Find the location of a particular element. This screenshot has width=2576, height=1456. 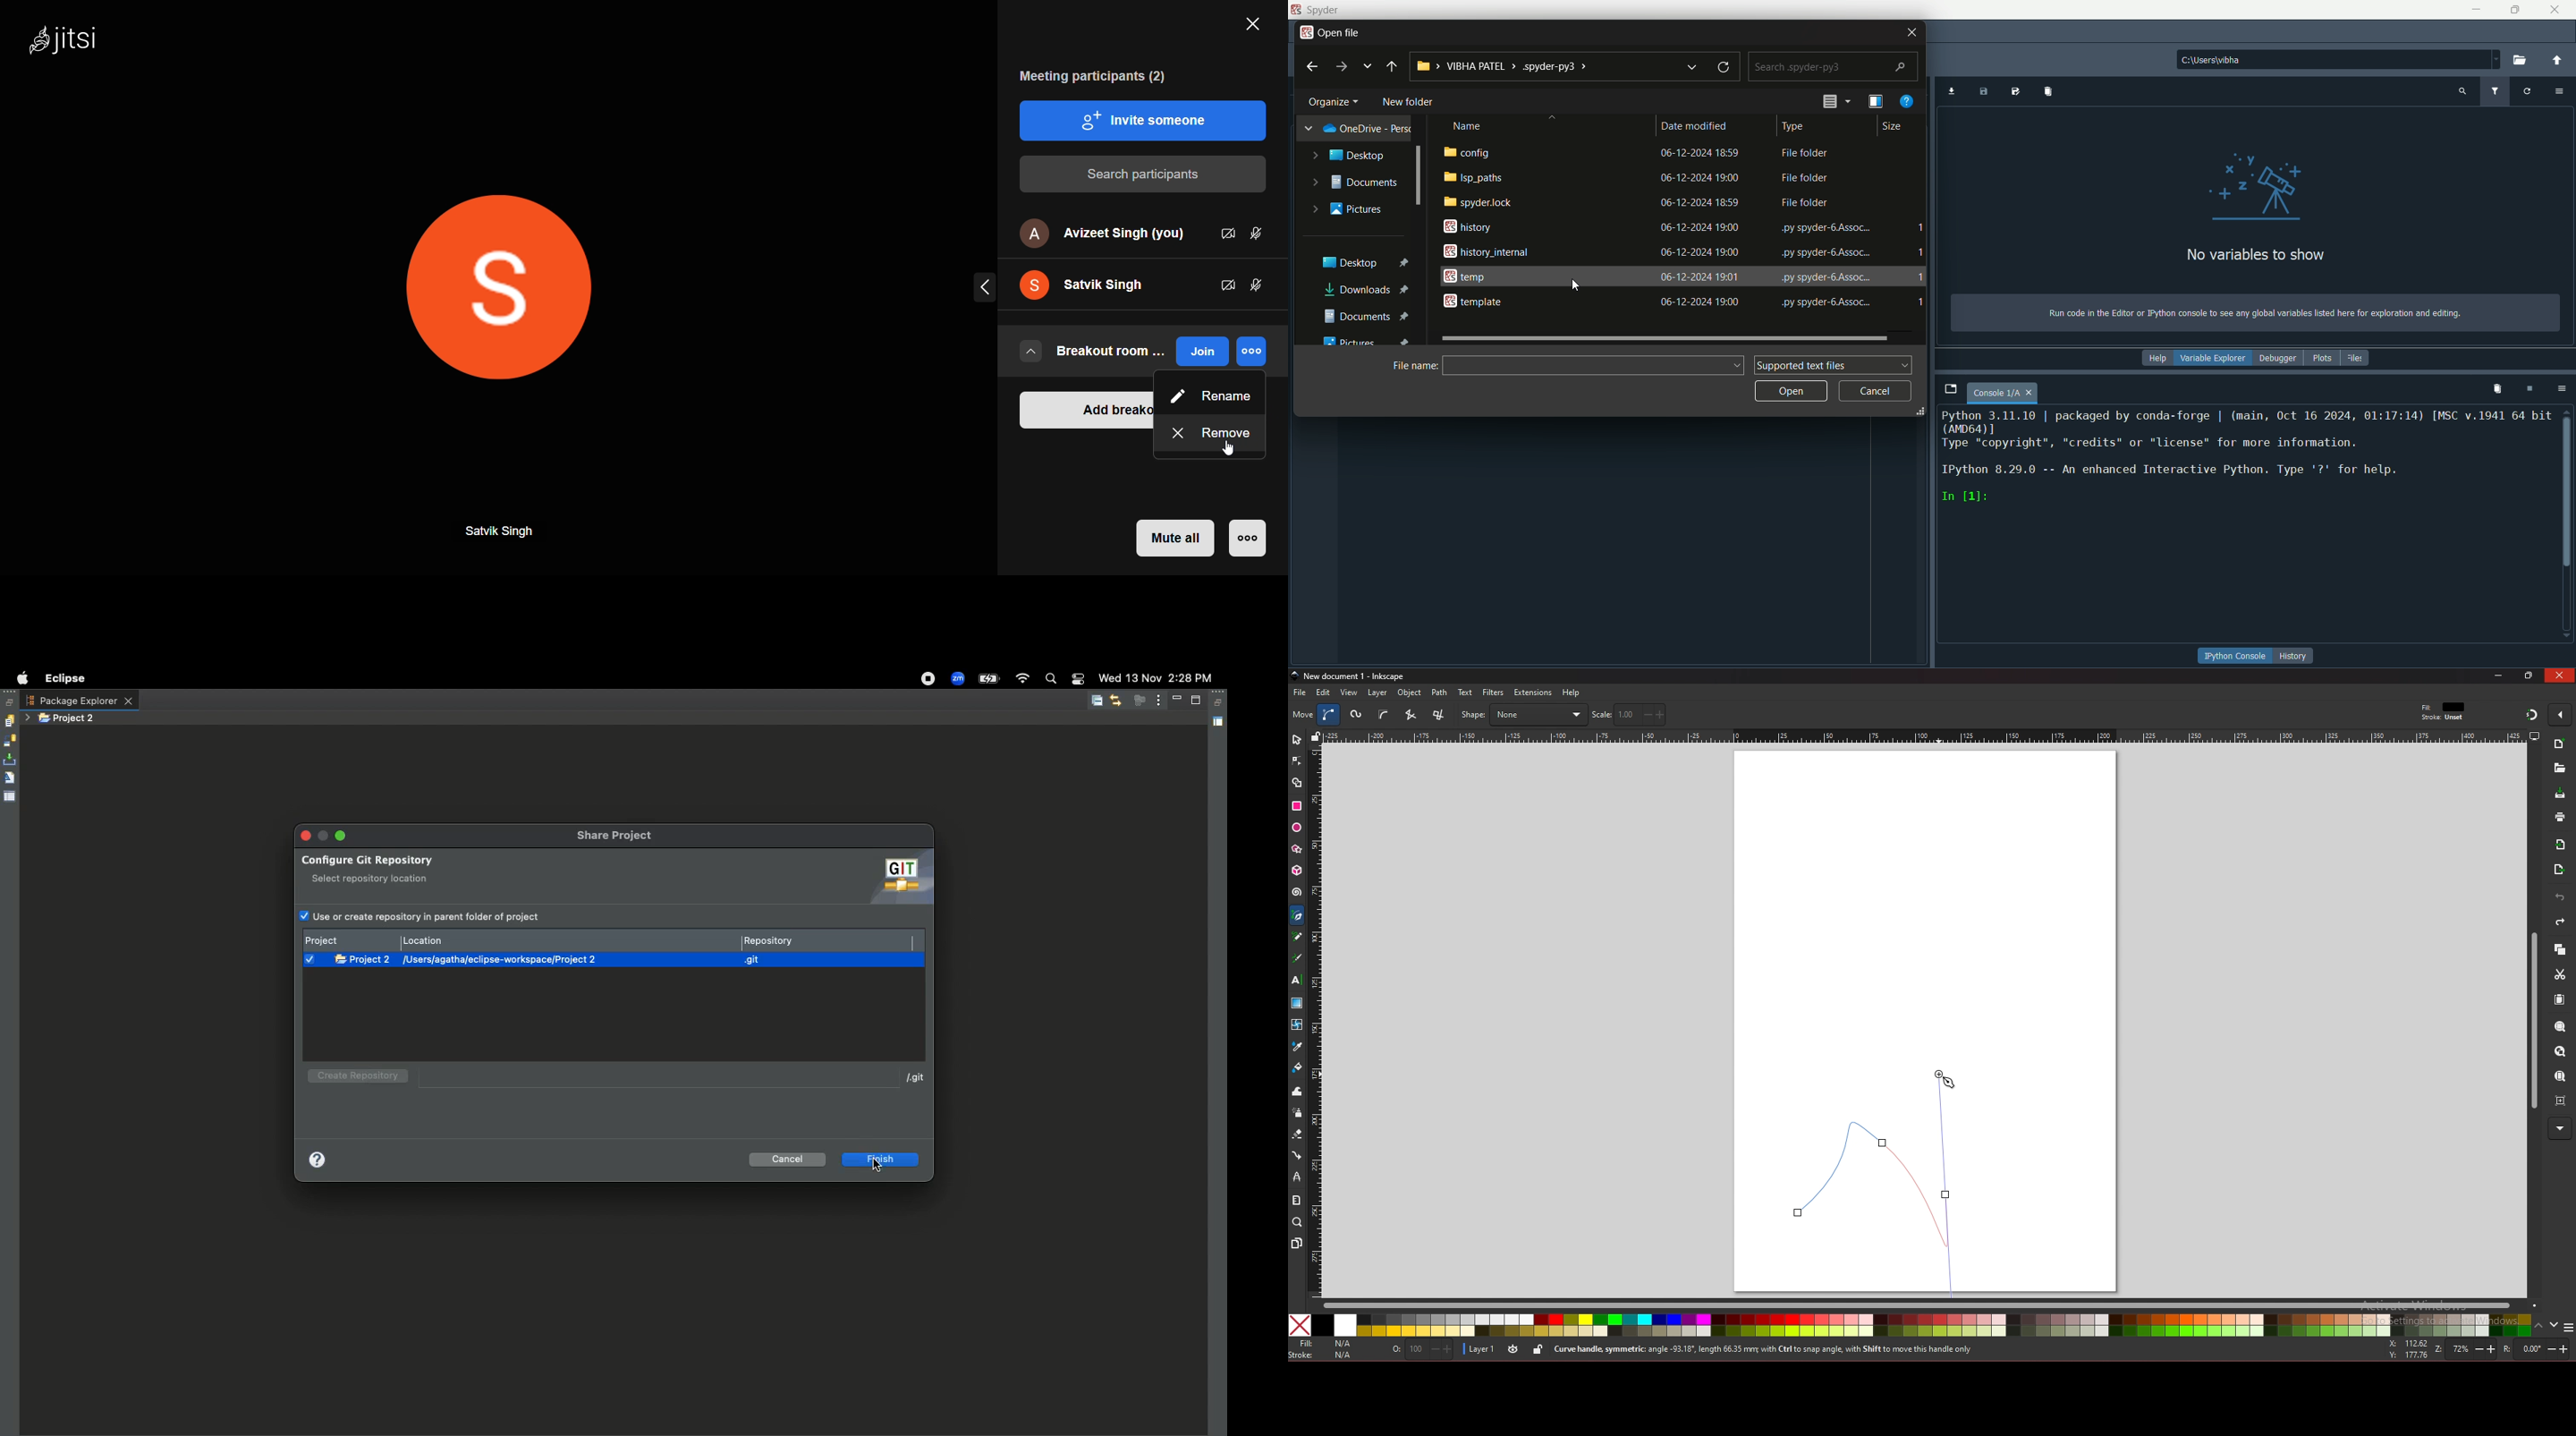

Down is located at coordinates (2564, 635).